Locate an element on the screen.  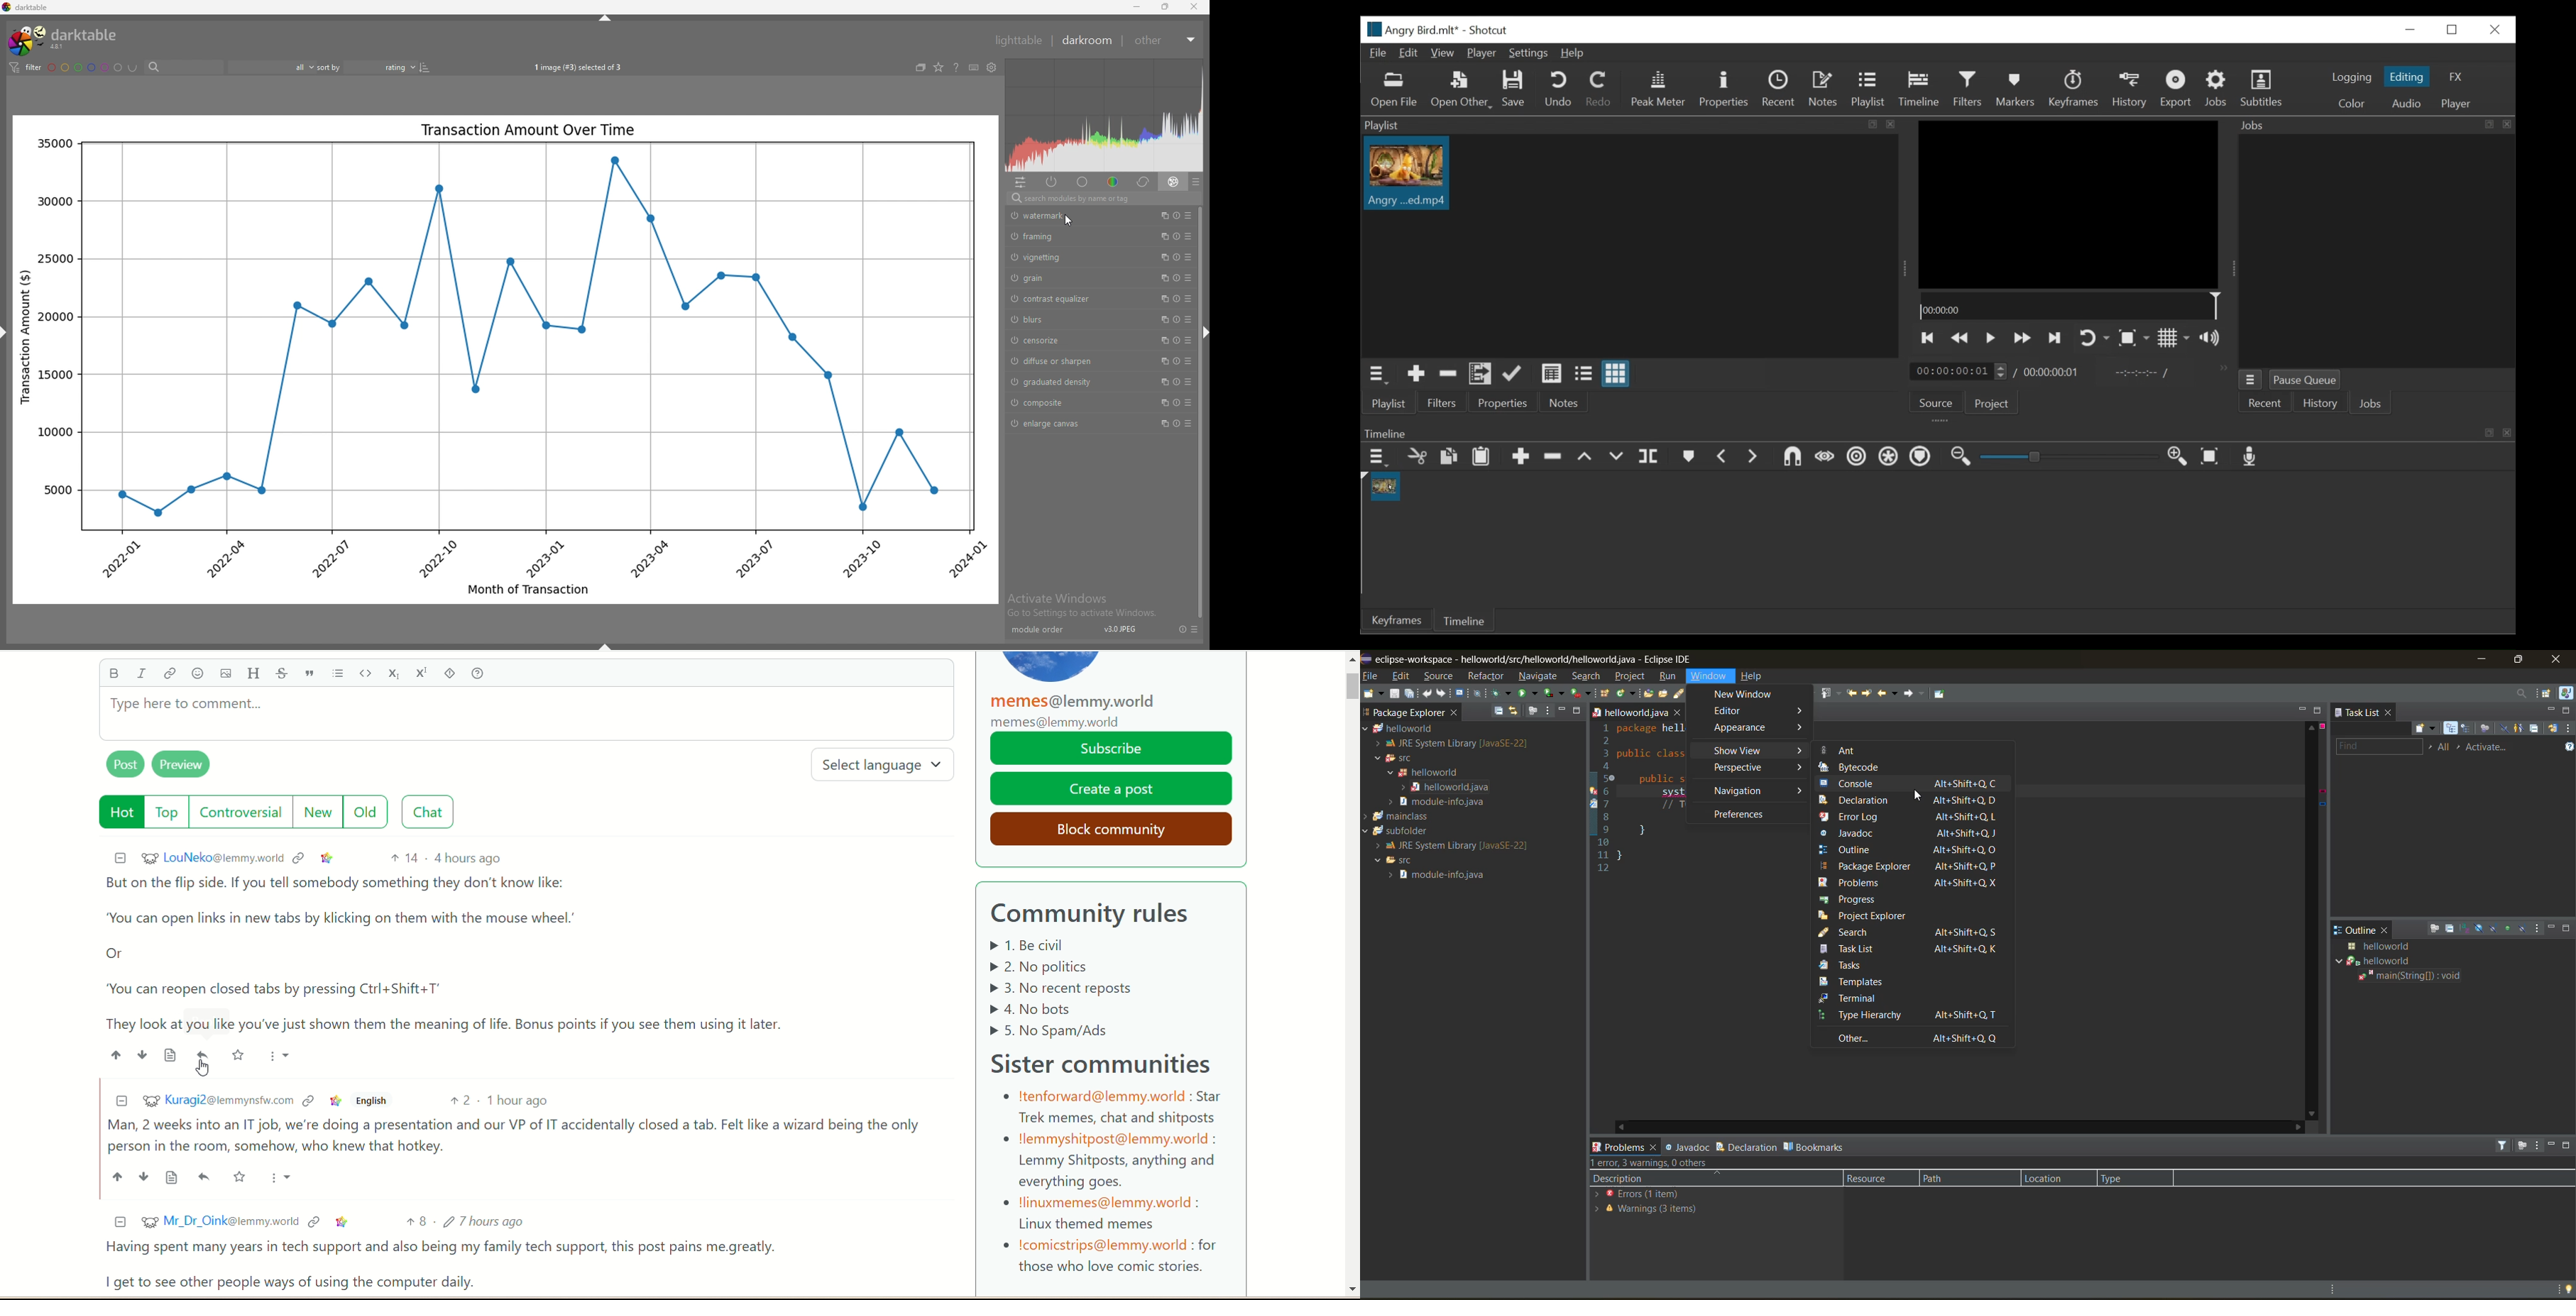
sort is located at coordinates (2469, 929).